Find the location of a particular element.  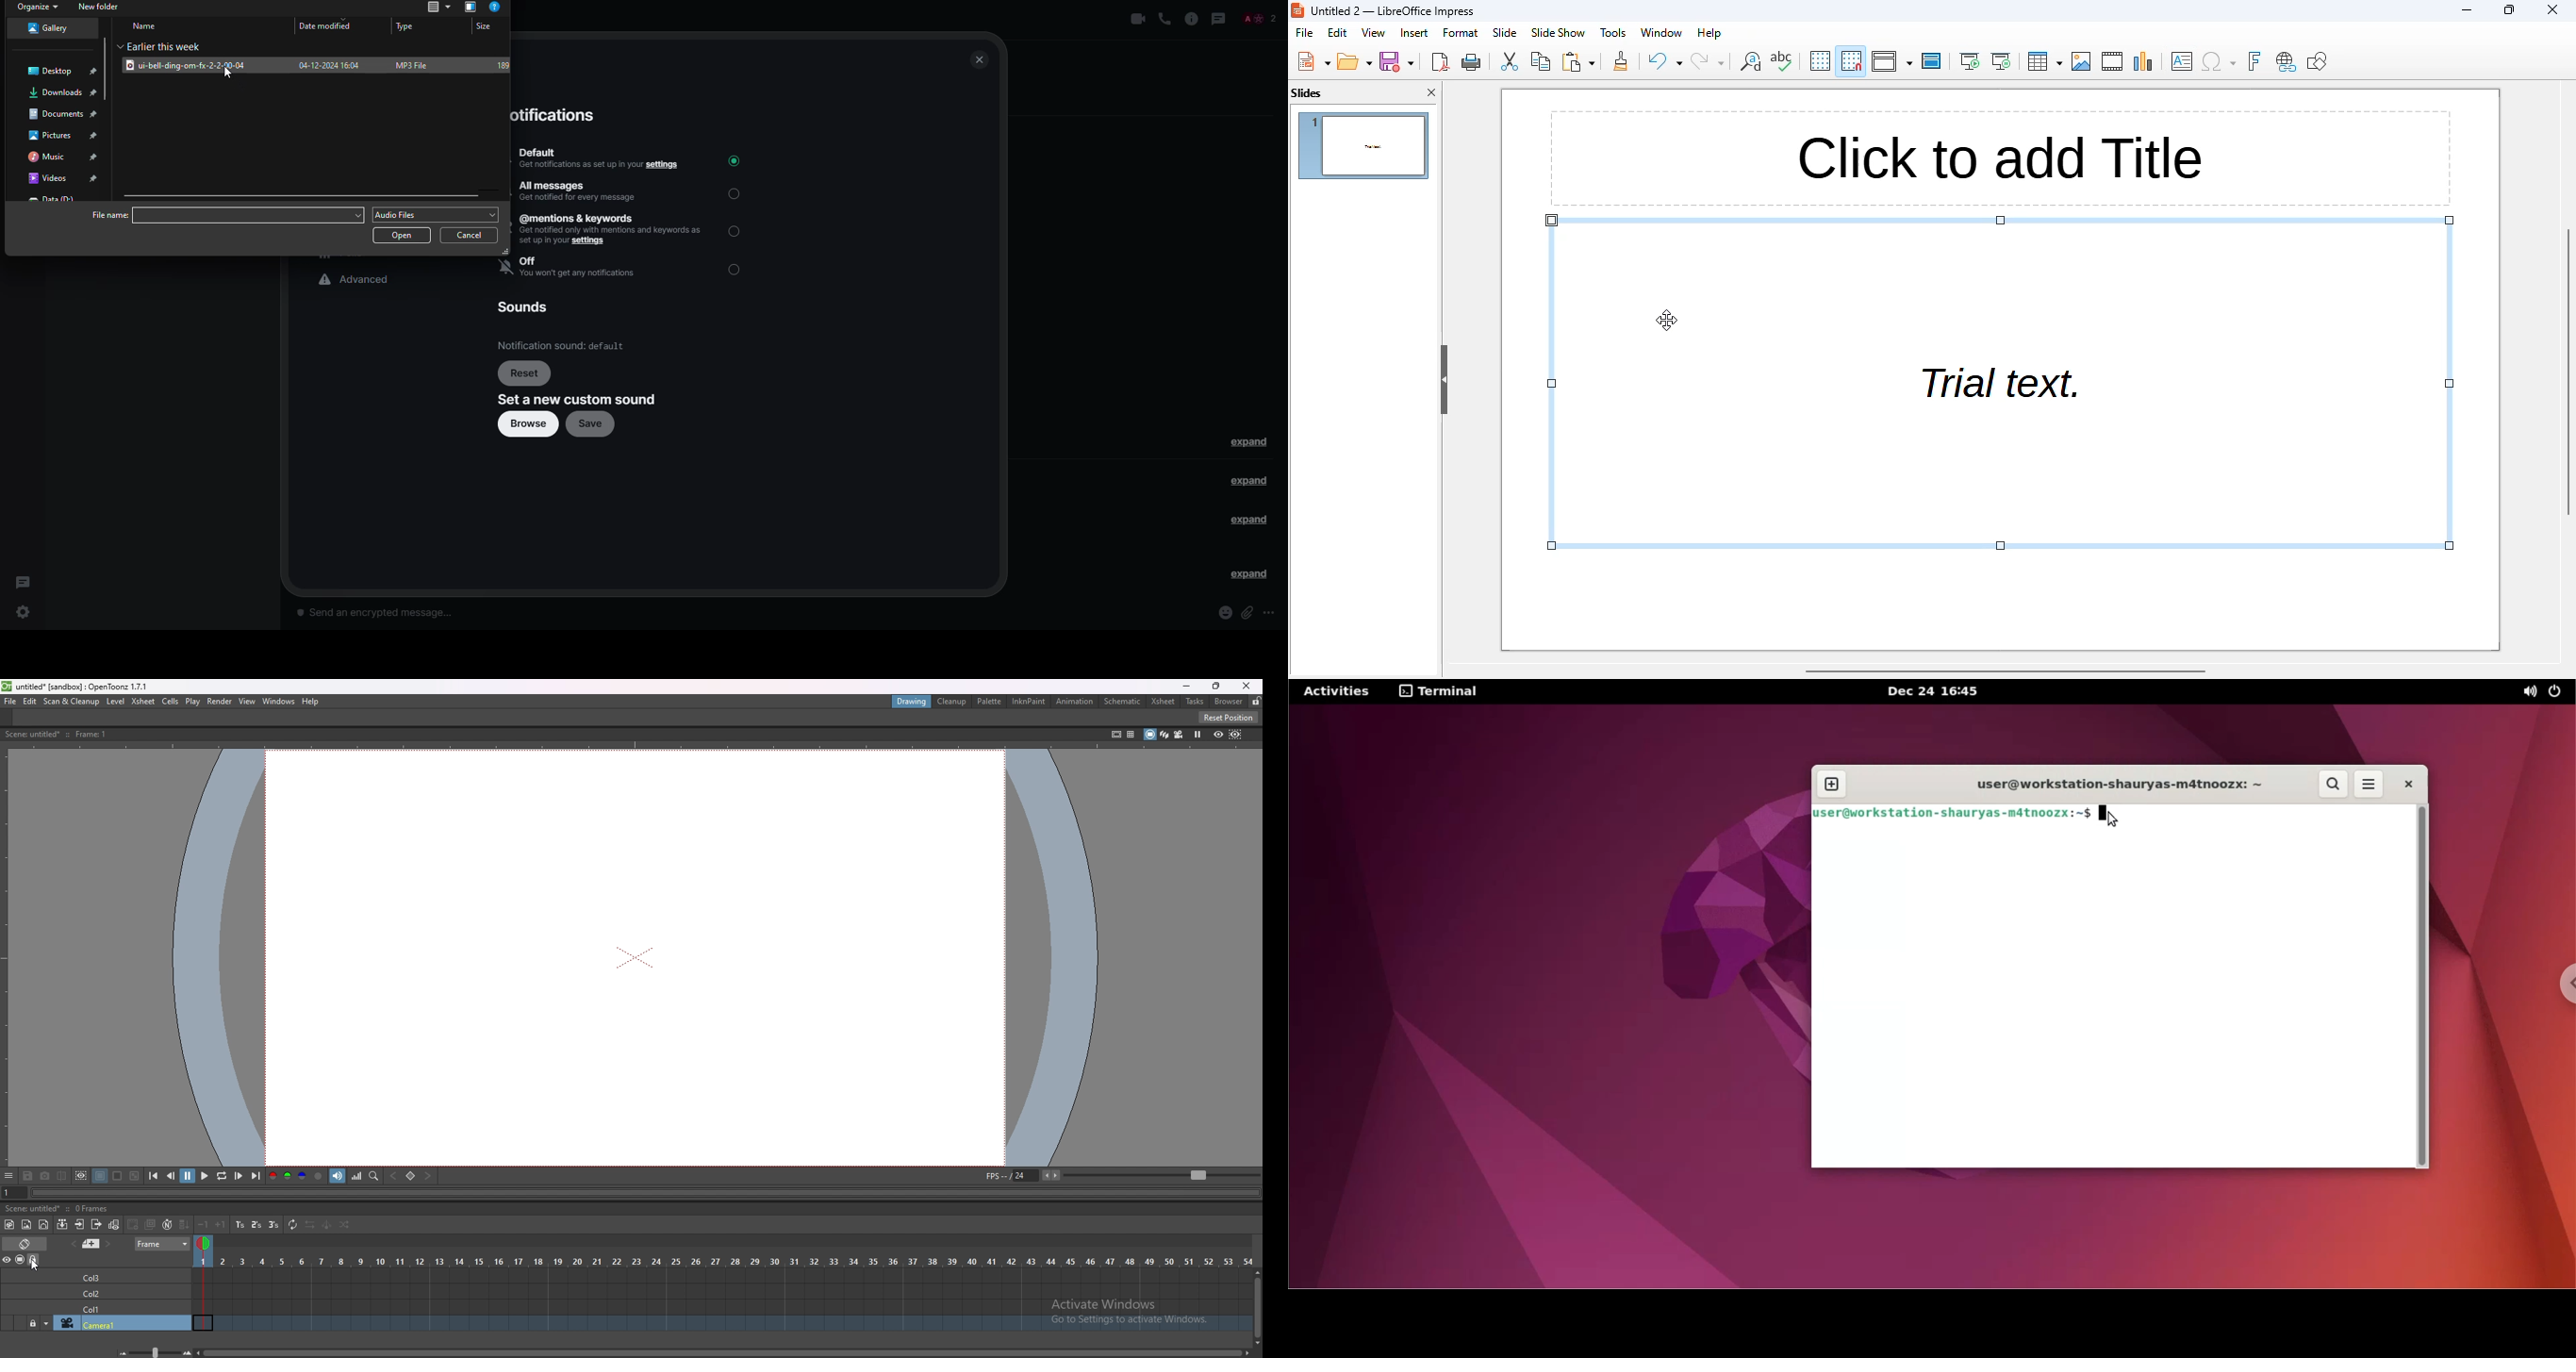

scroll bar is located at coordinates (1258, 1305).